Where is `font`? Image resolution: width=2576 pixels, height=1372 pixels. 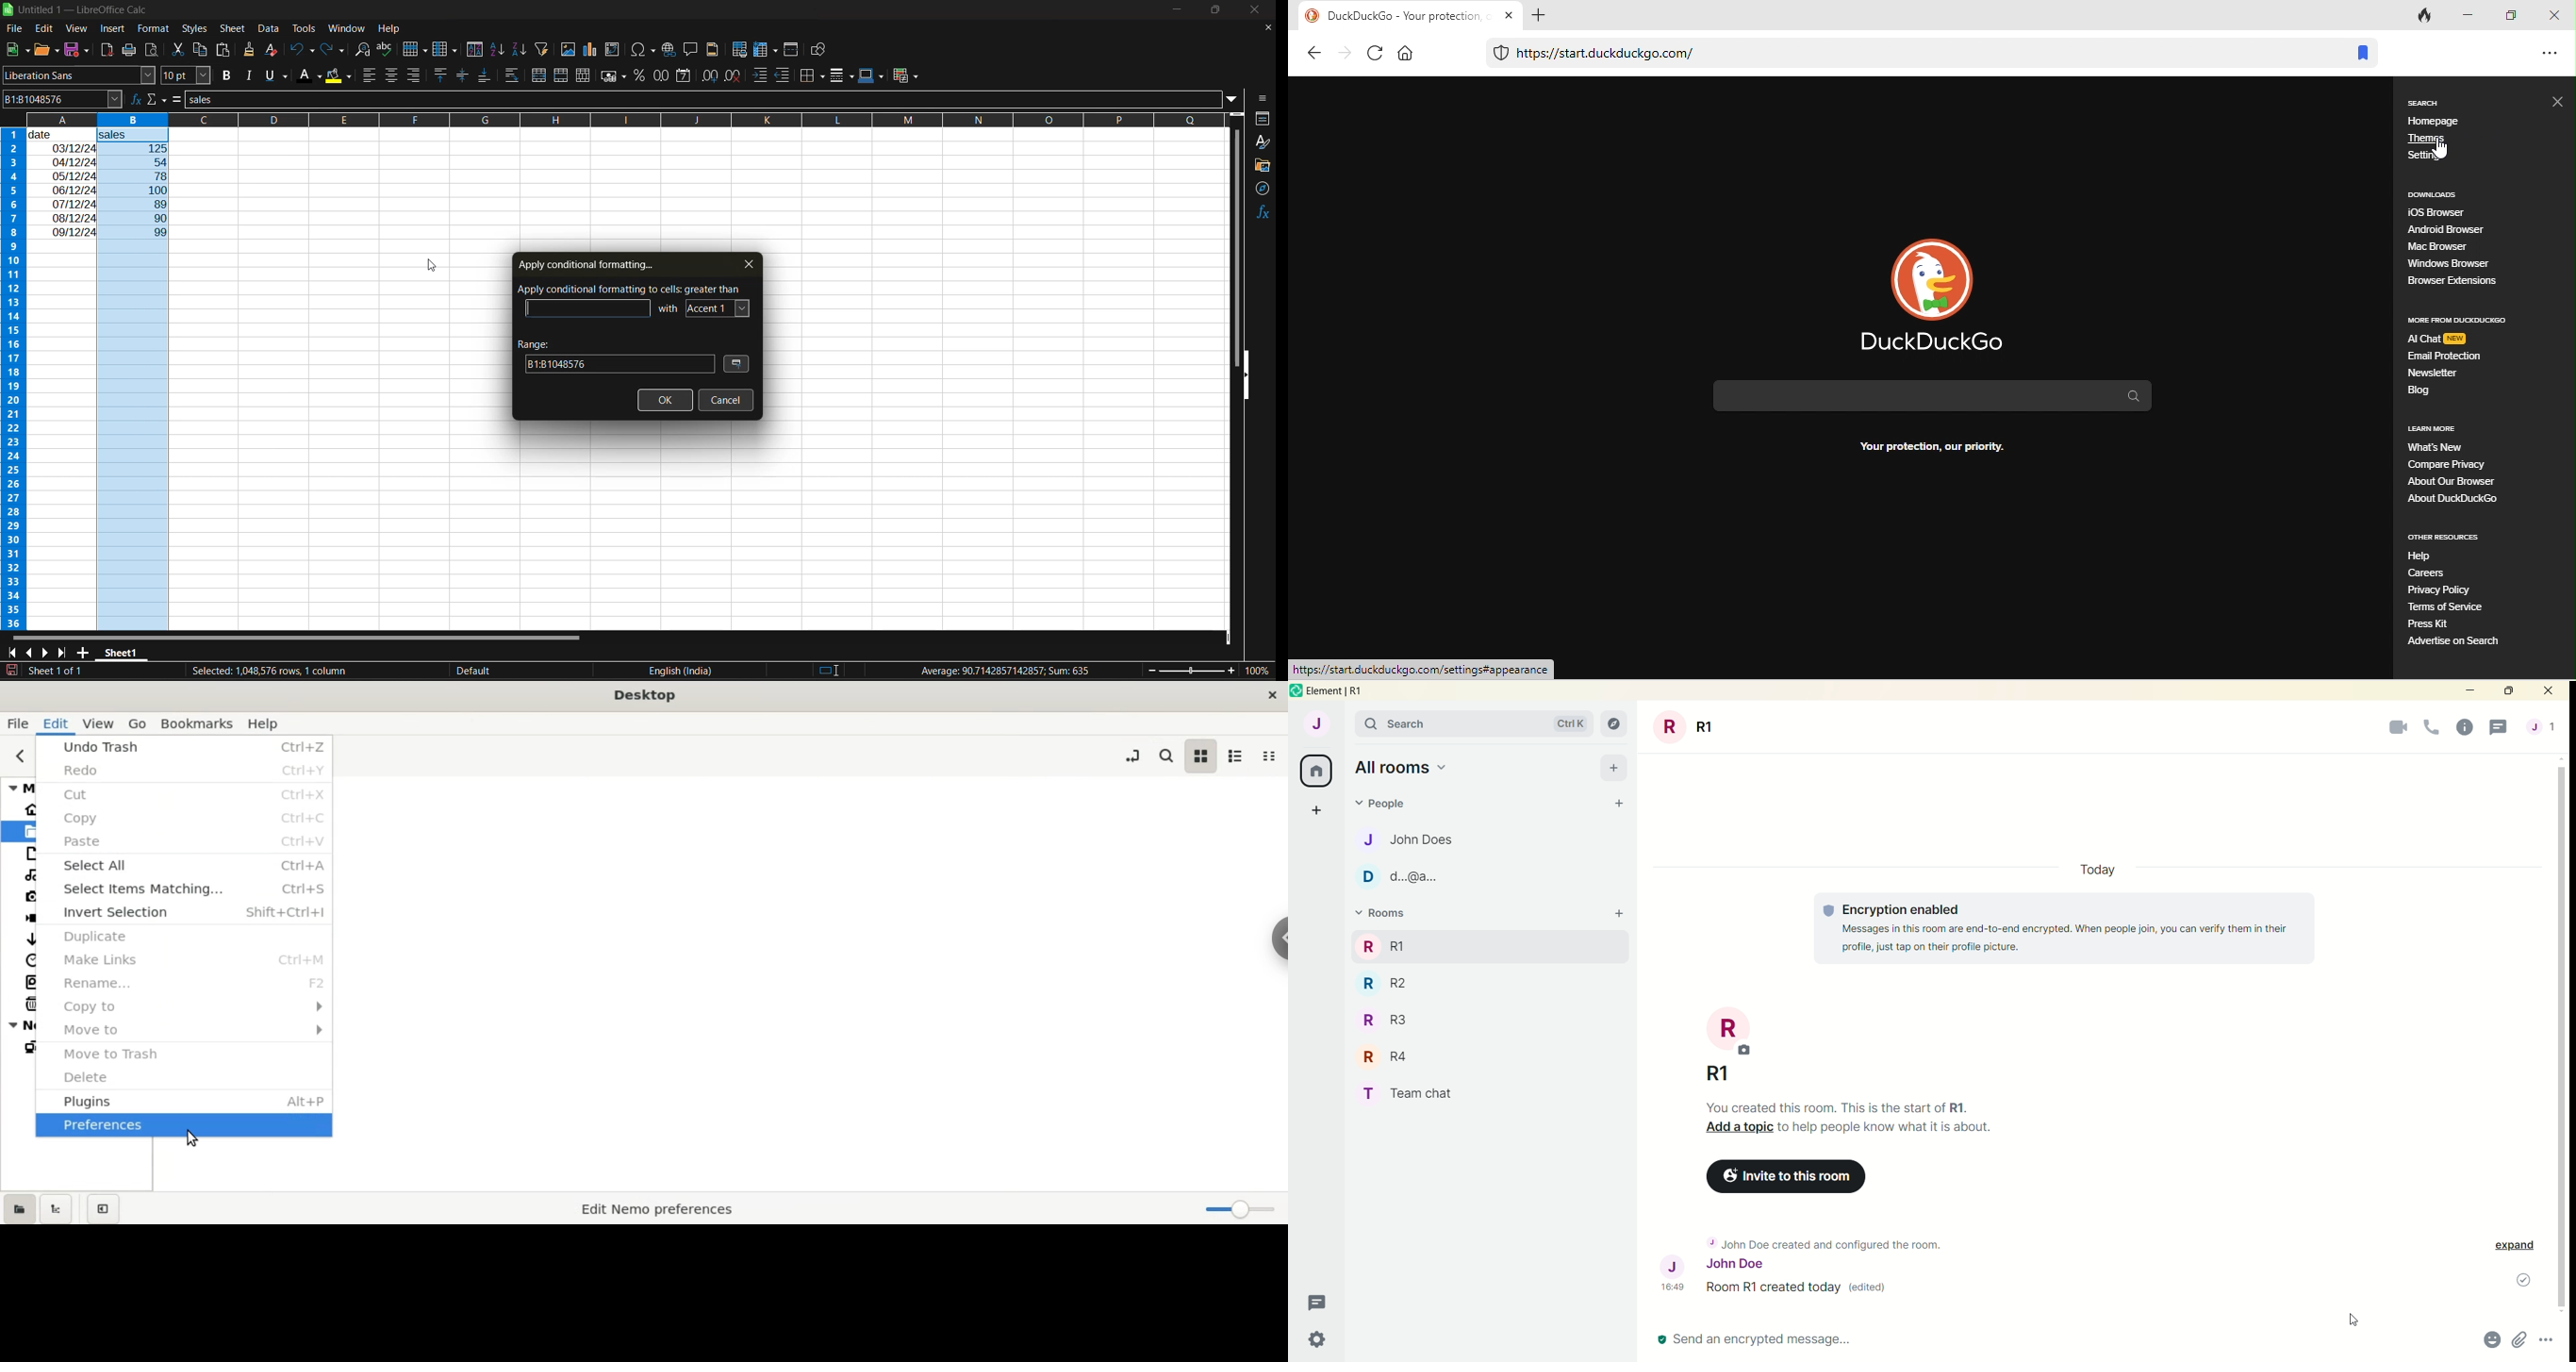
font is located at coordinates (719, 307).